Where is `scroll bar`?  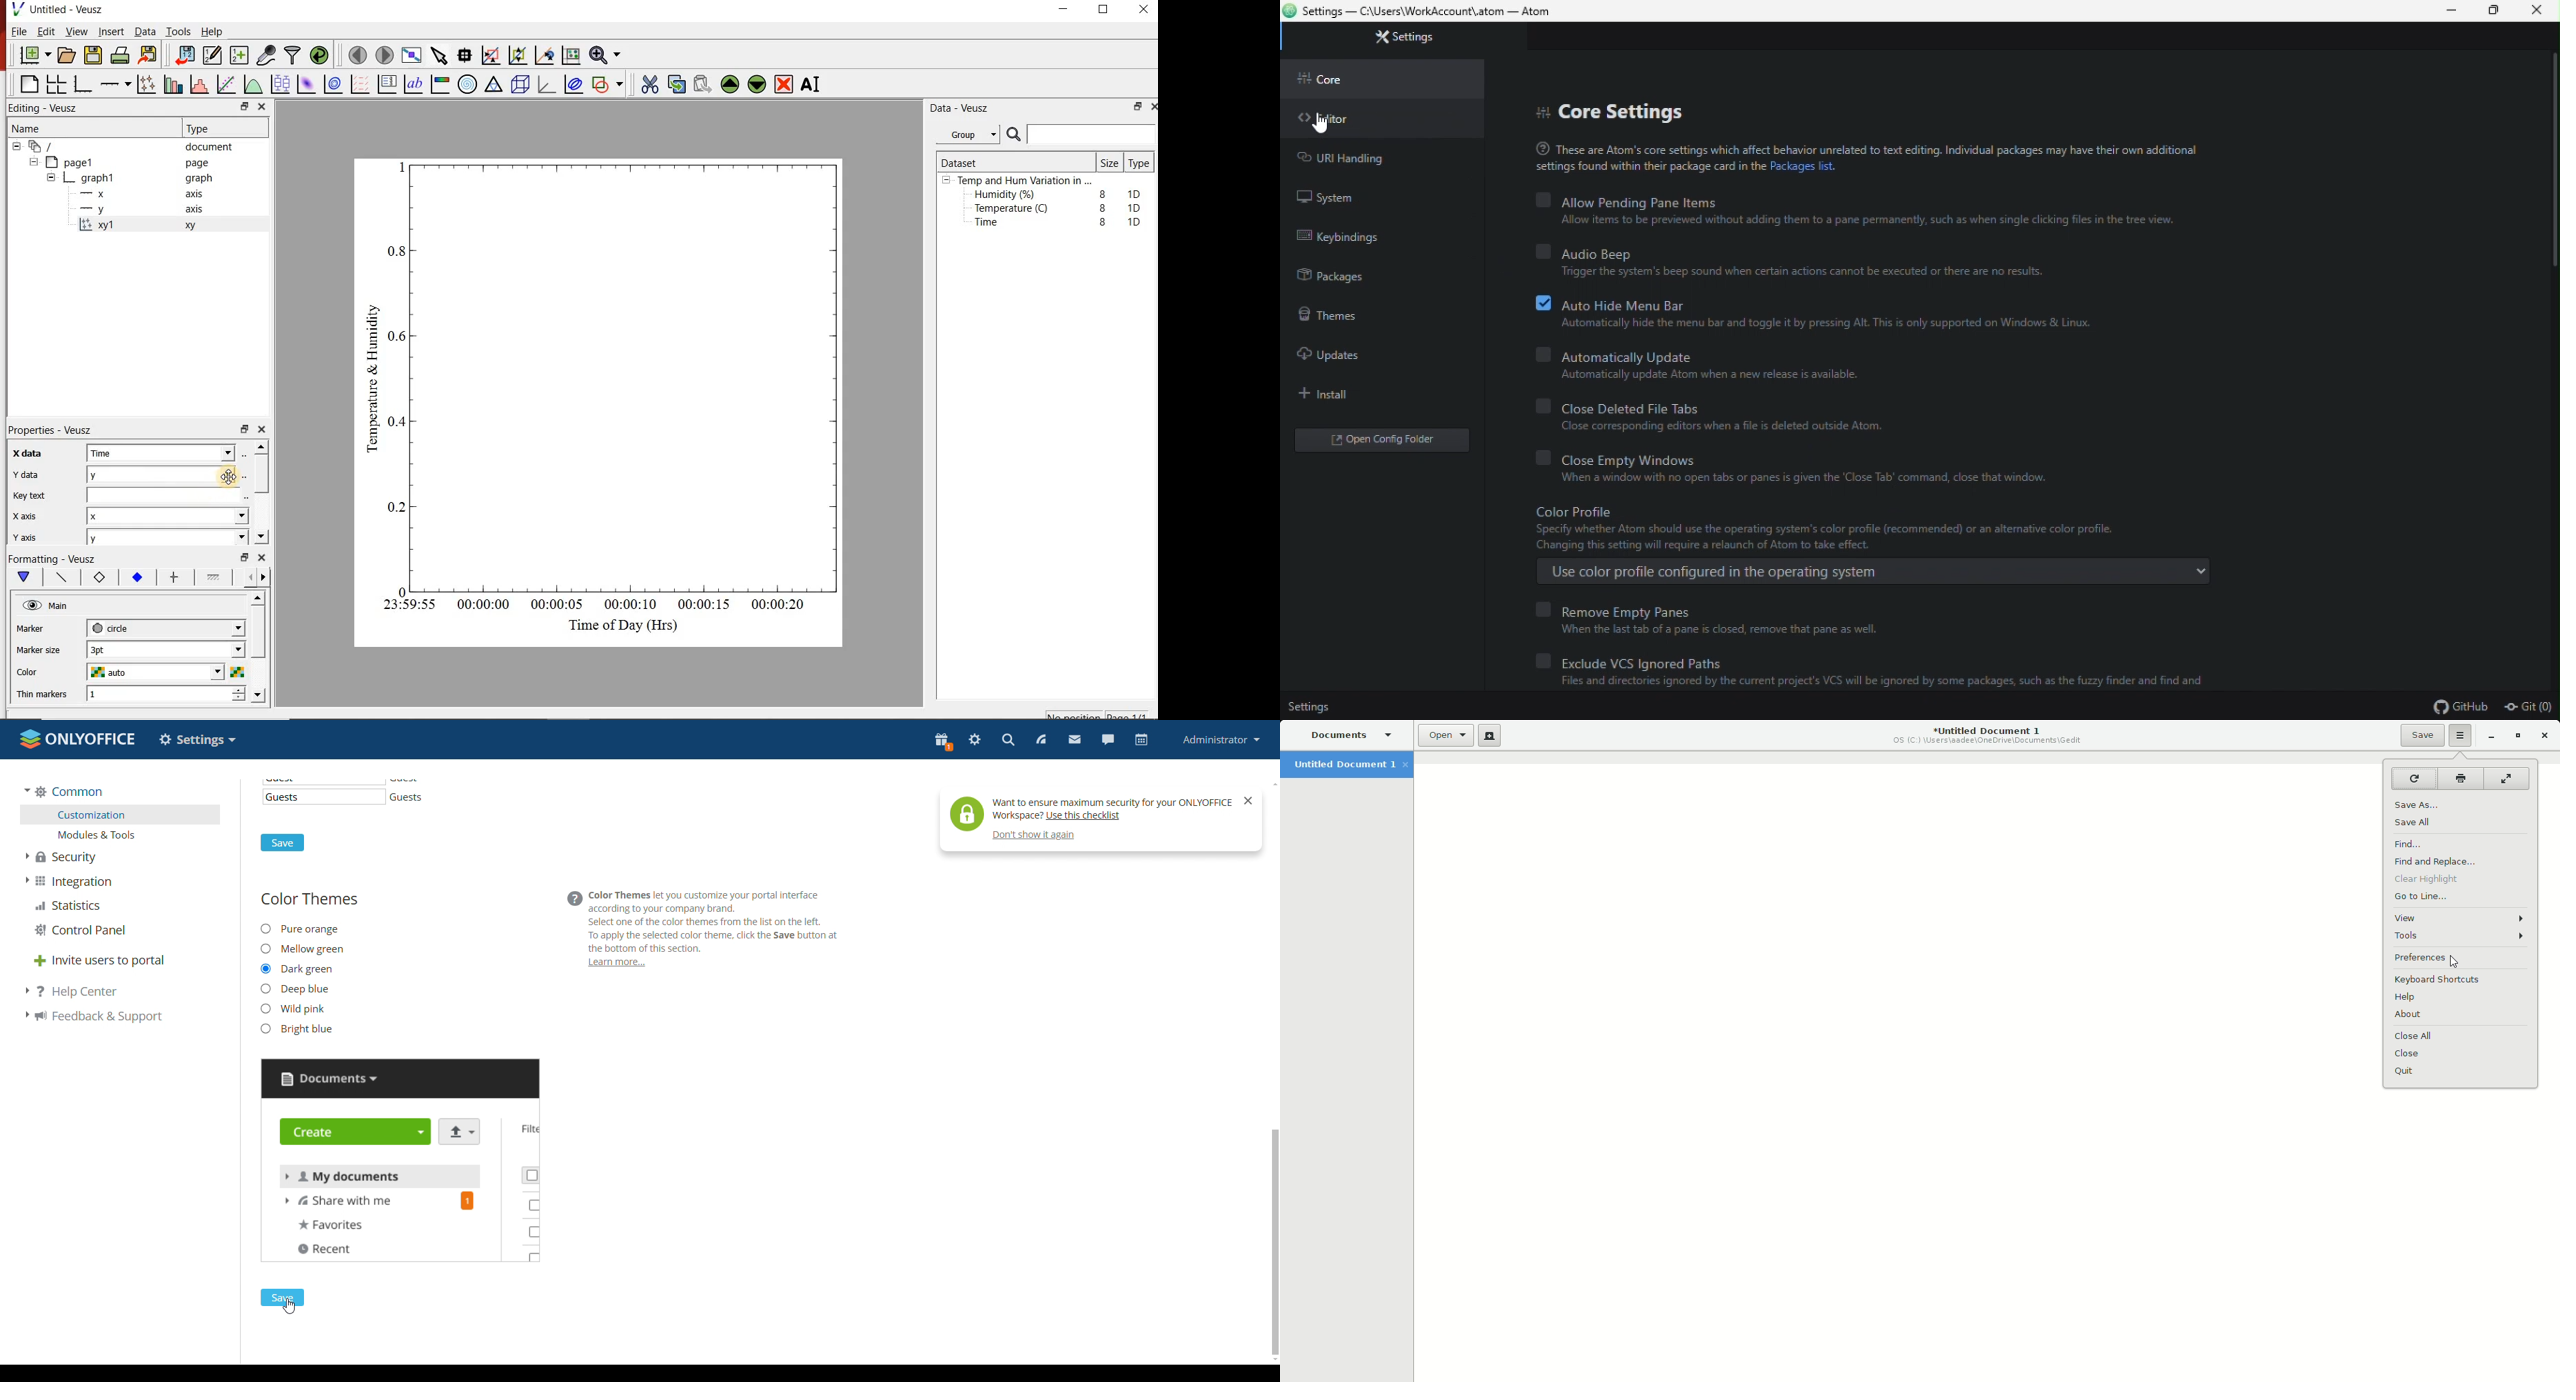
scroll bar is located at coordinates (259, 646).